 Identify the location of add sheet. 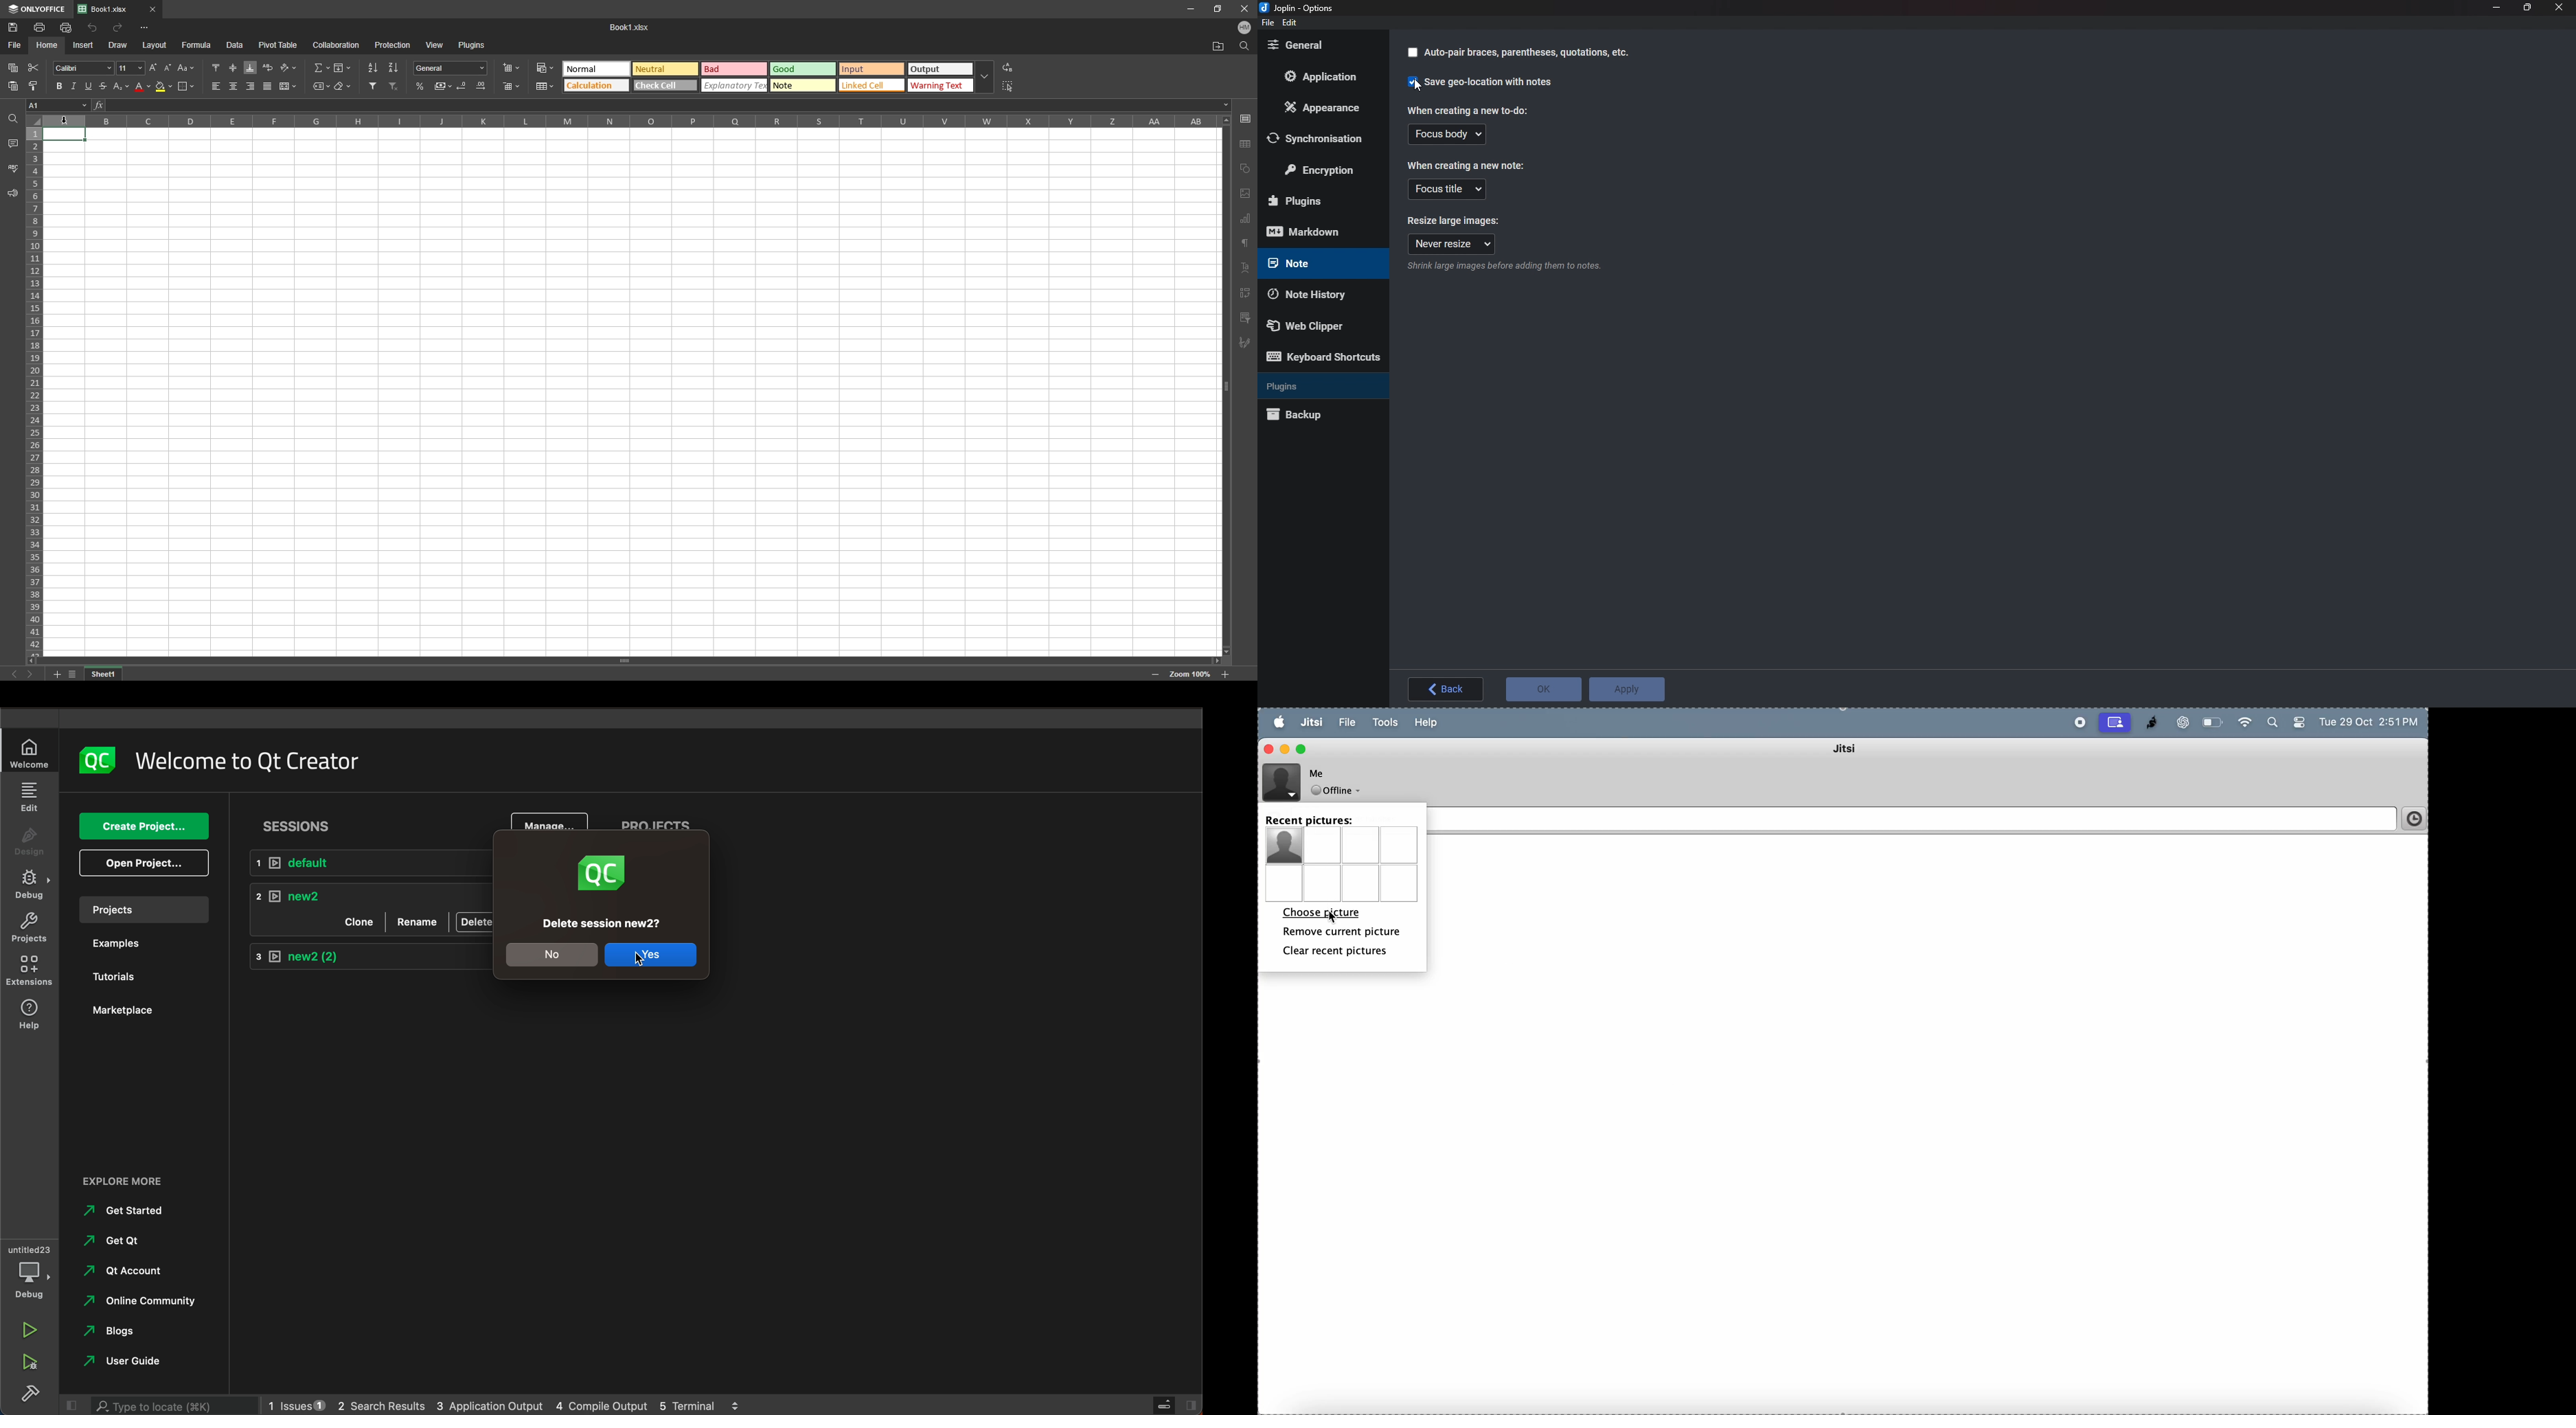
(56, 675).